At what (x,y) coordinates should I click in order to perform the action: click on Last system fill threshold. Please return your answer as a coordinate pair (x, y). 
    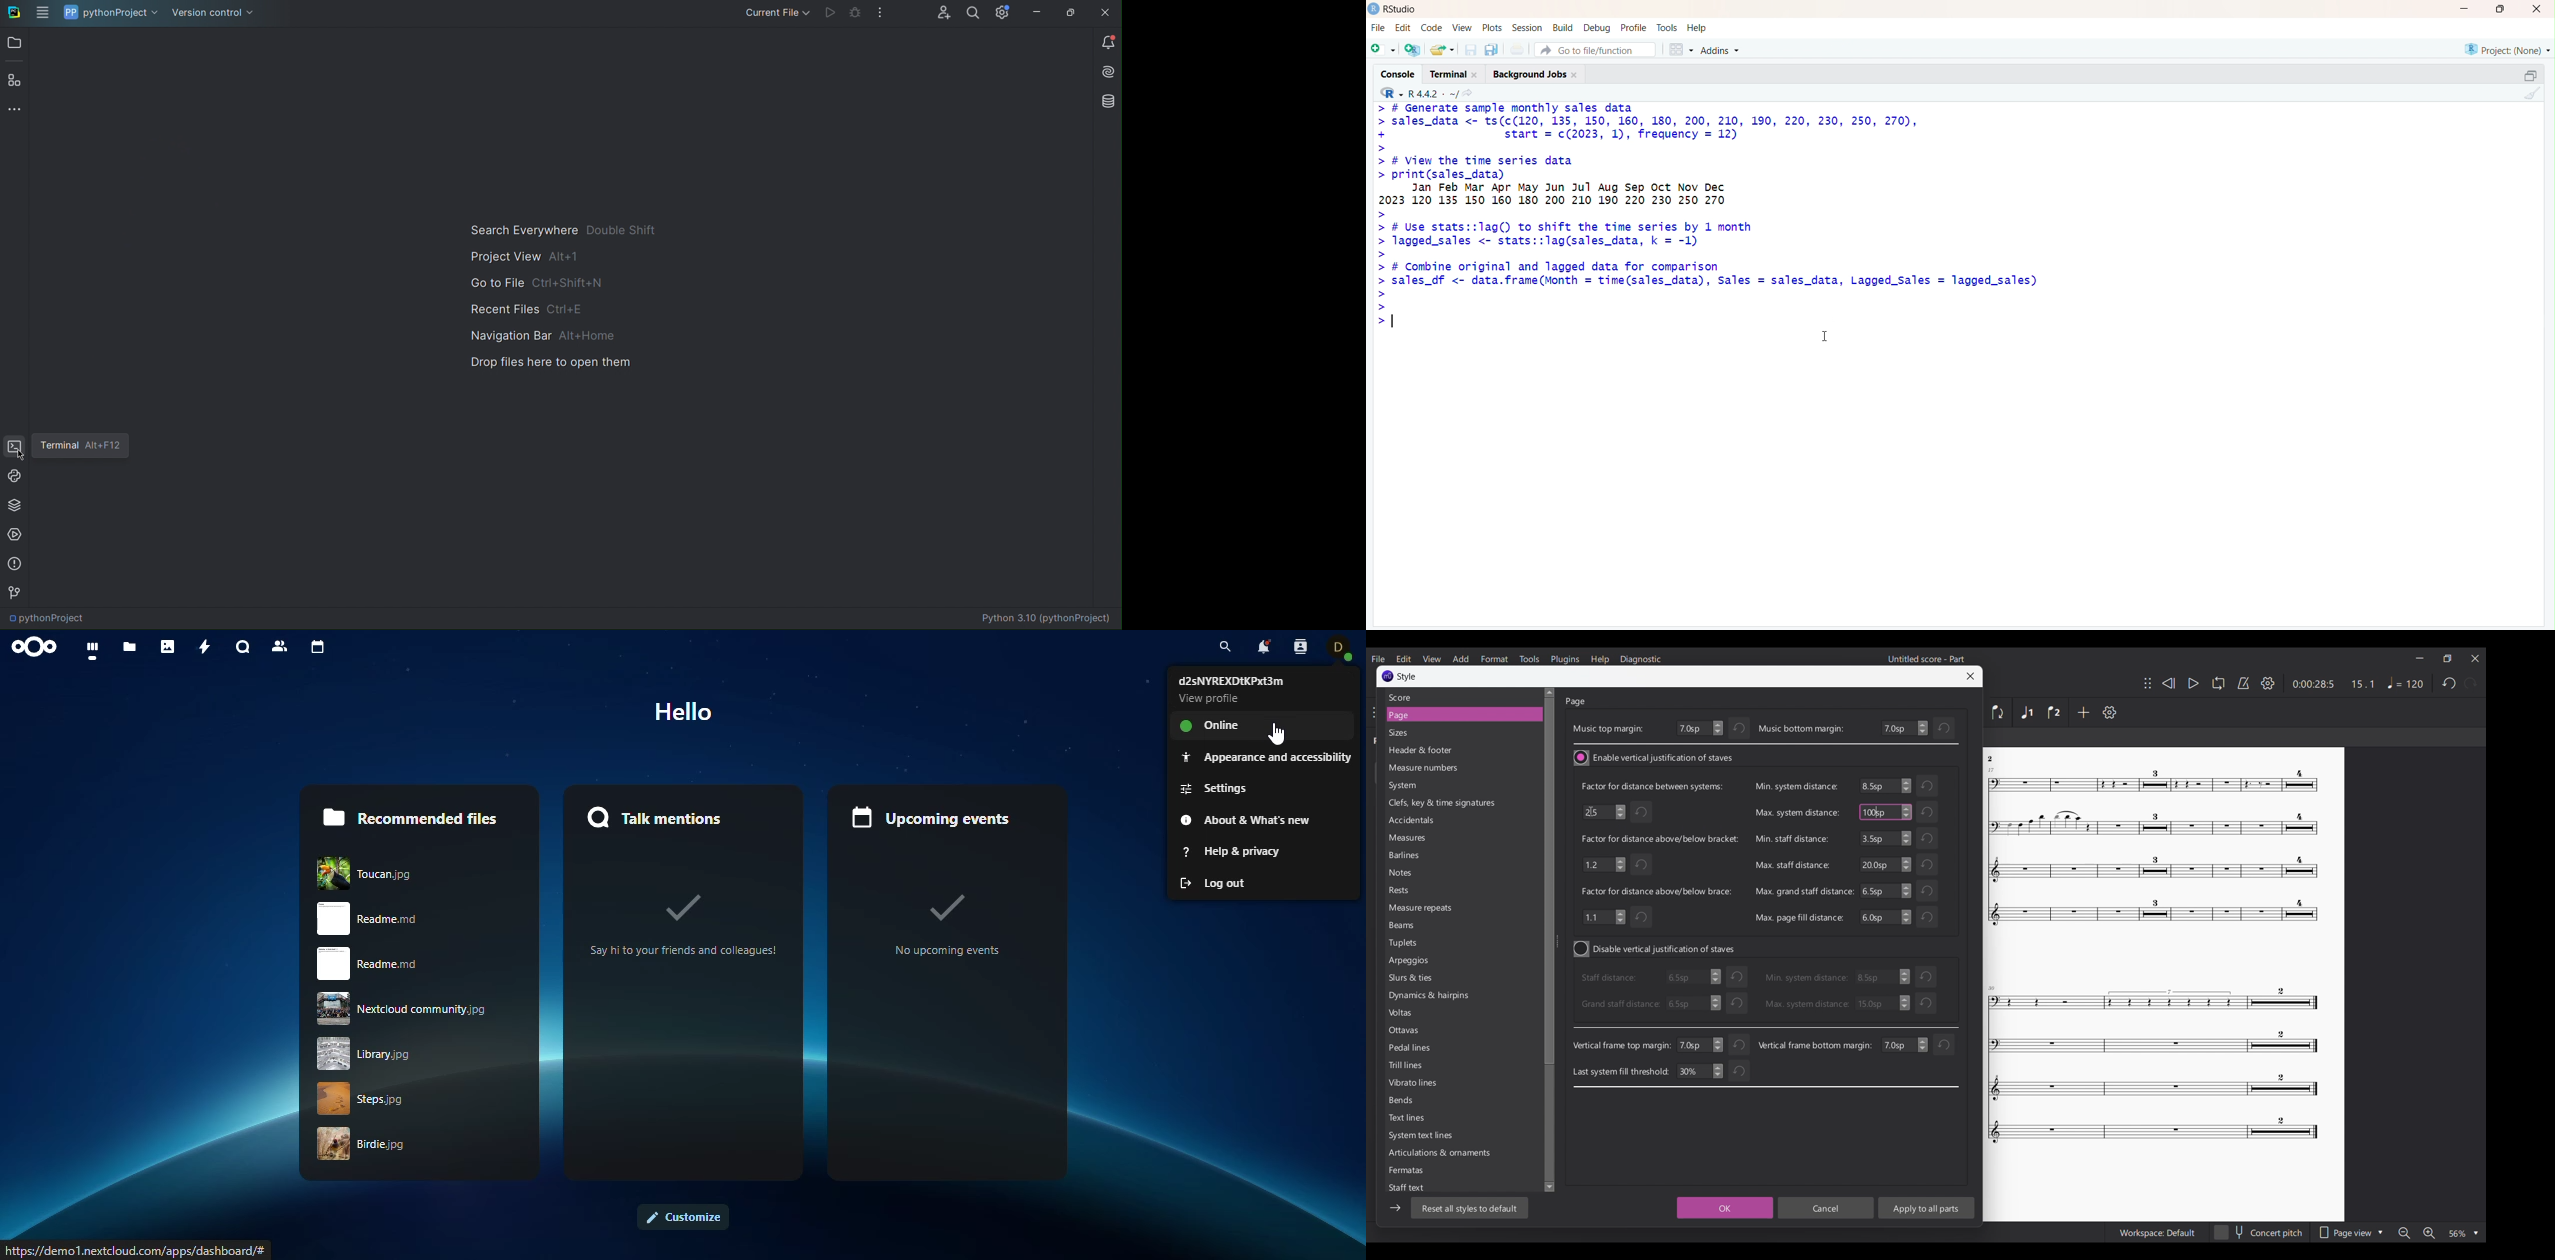
    Looking at the image, I should click on (1621, 1072).